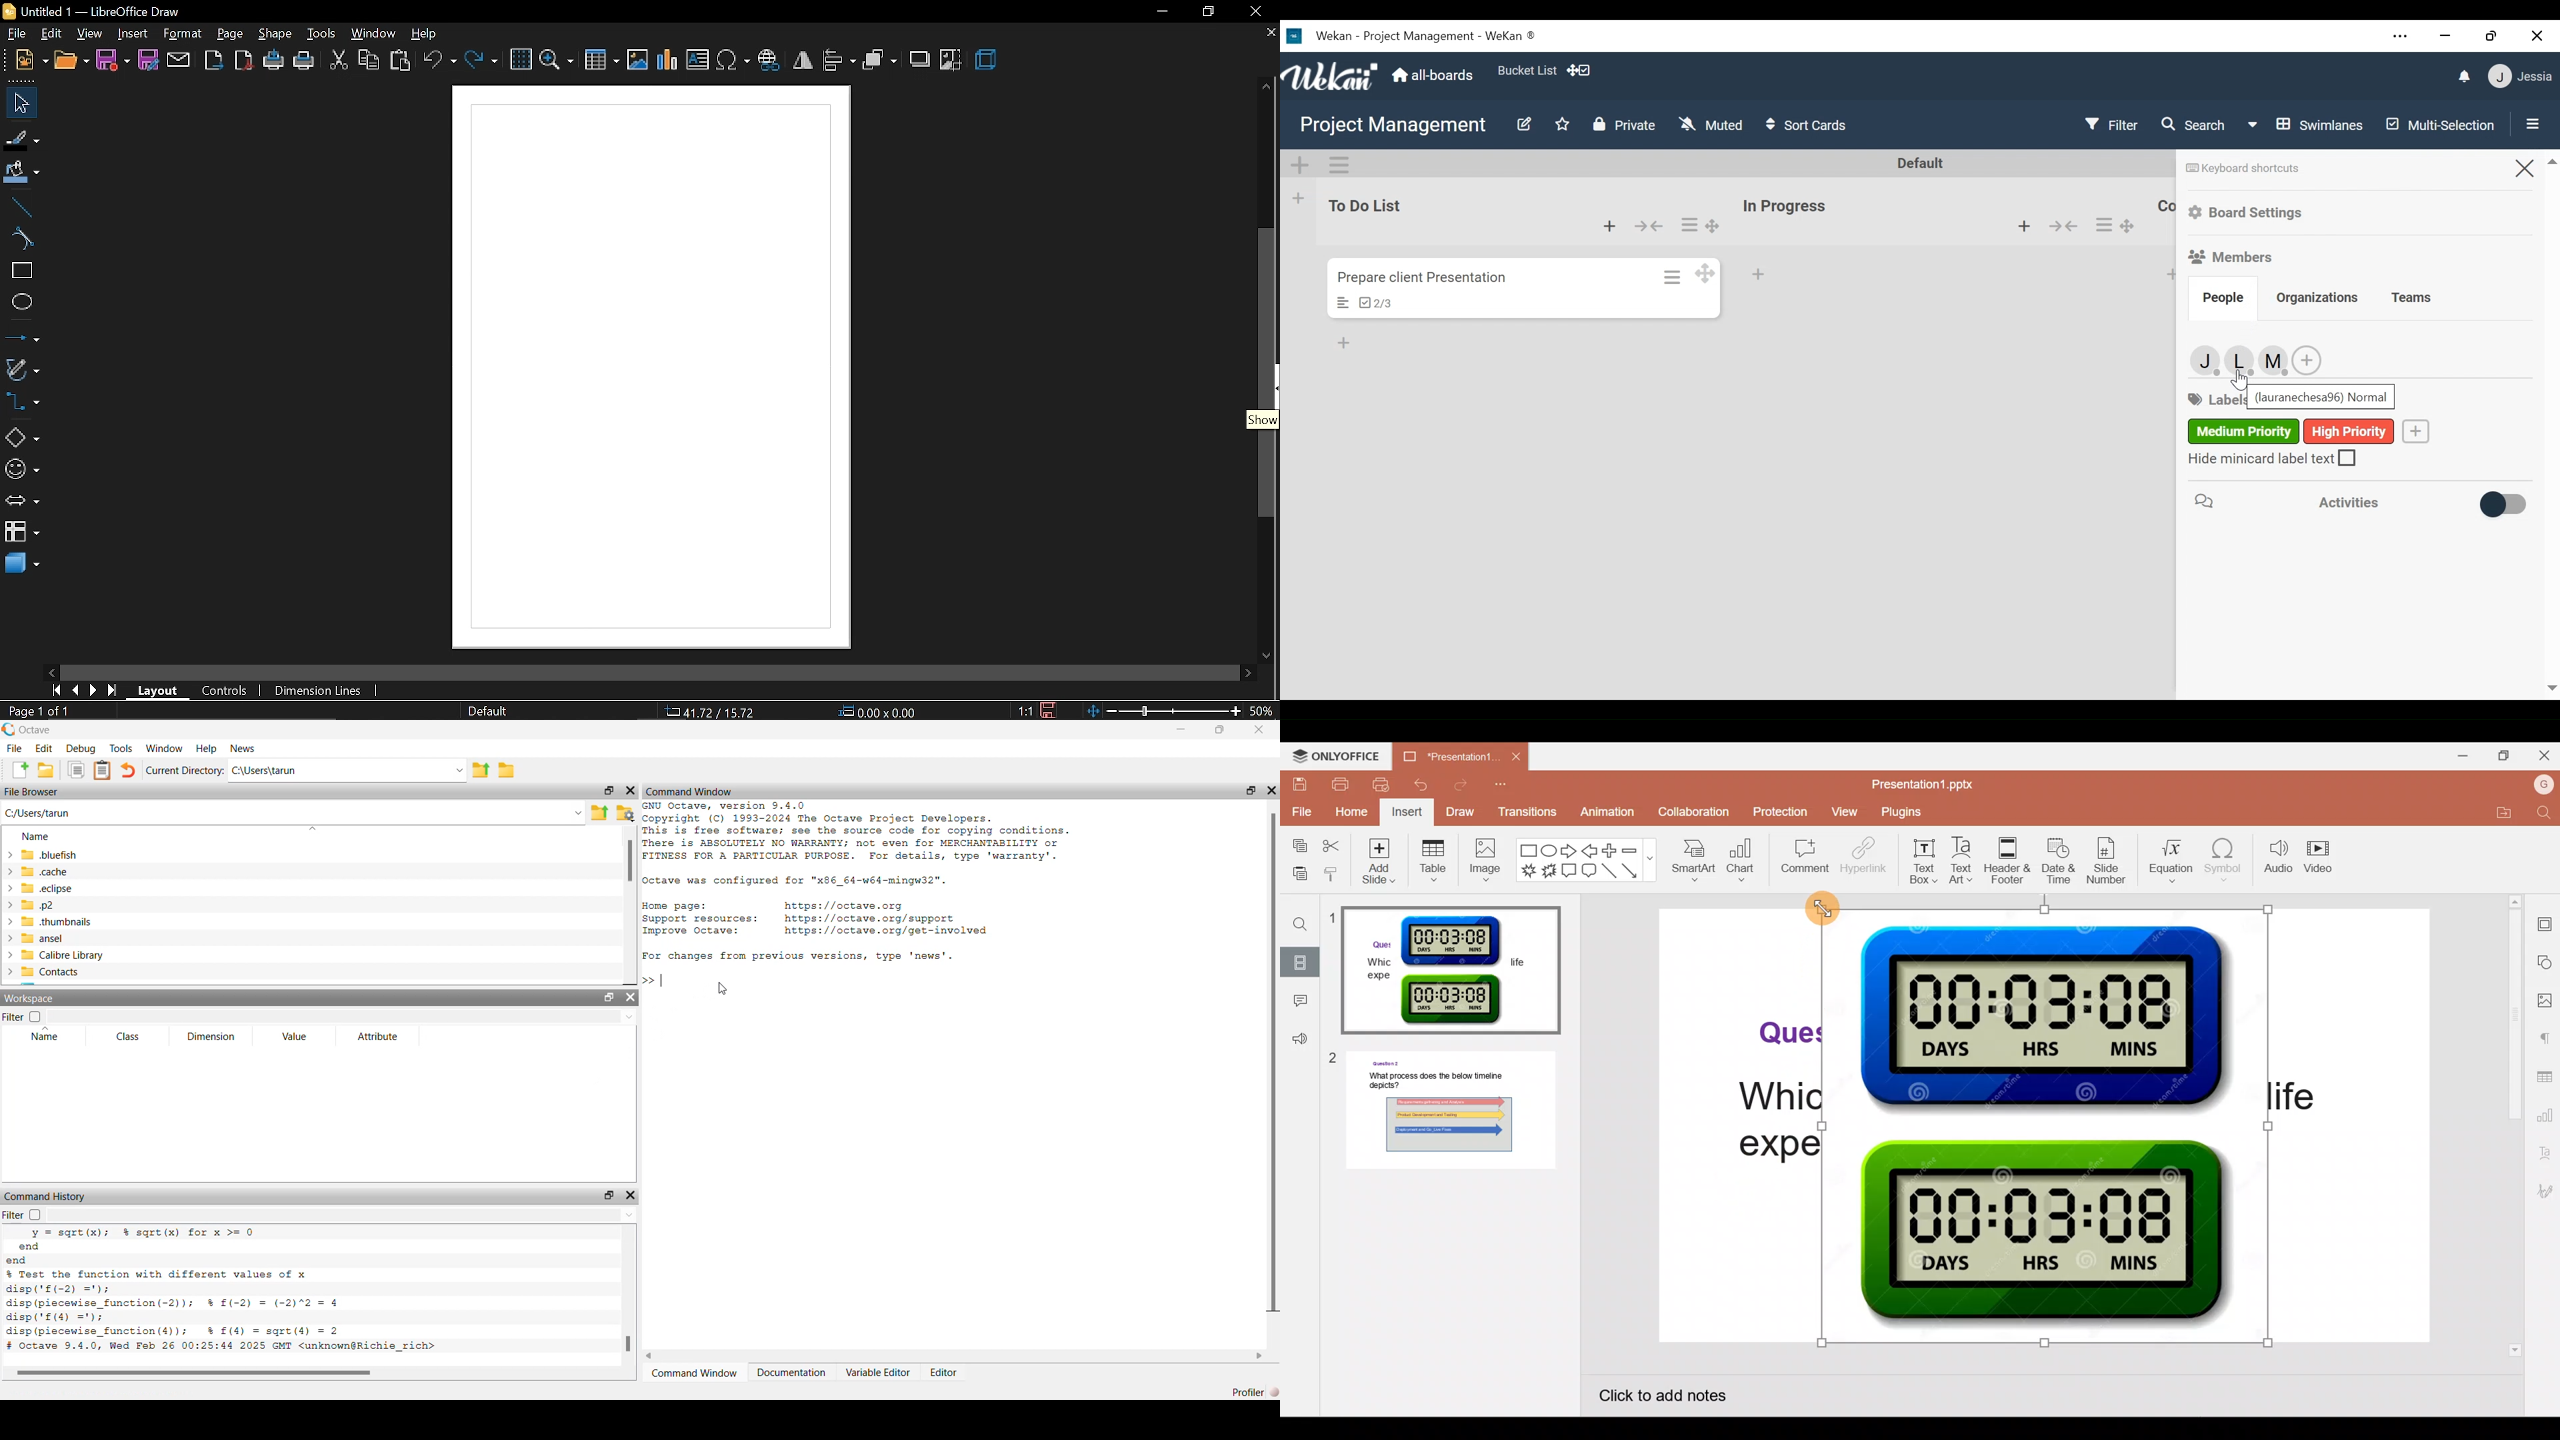 This screenshot has height=1456, width=2576. Describe the element at coordinates (1528, 812) in the screenshot. I see `Transitions` at that location.